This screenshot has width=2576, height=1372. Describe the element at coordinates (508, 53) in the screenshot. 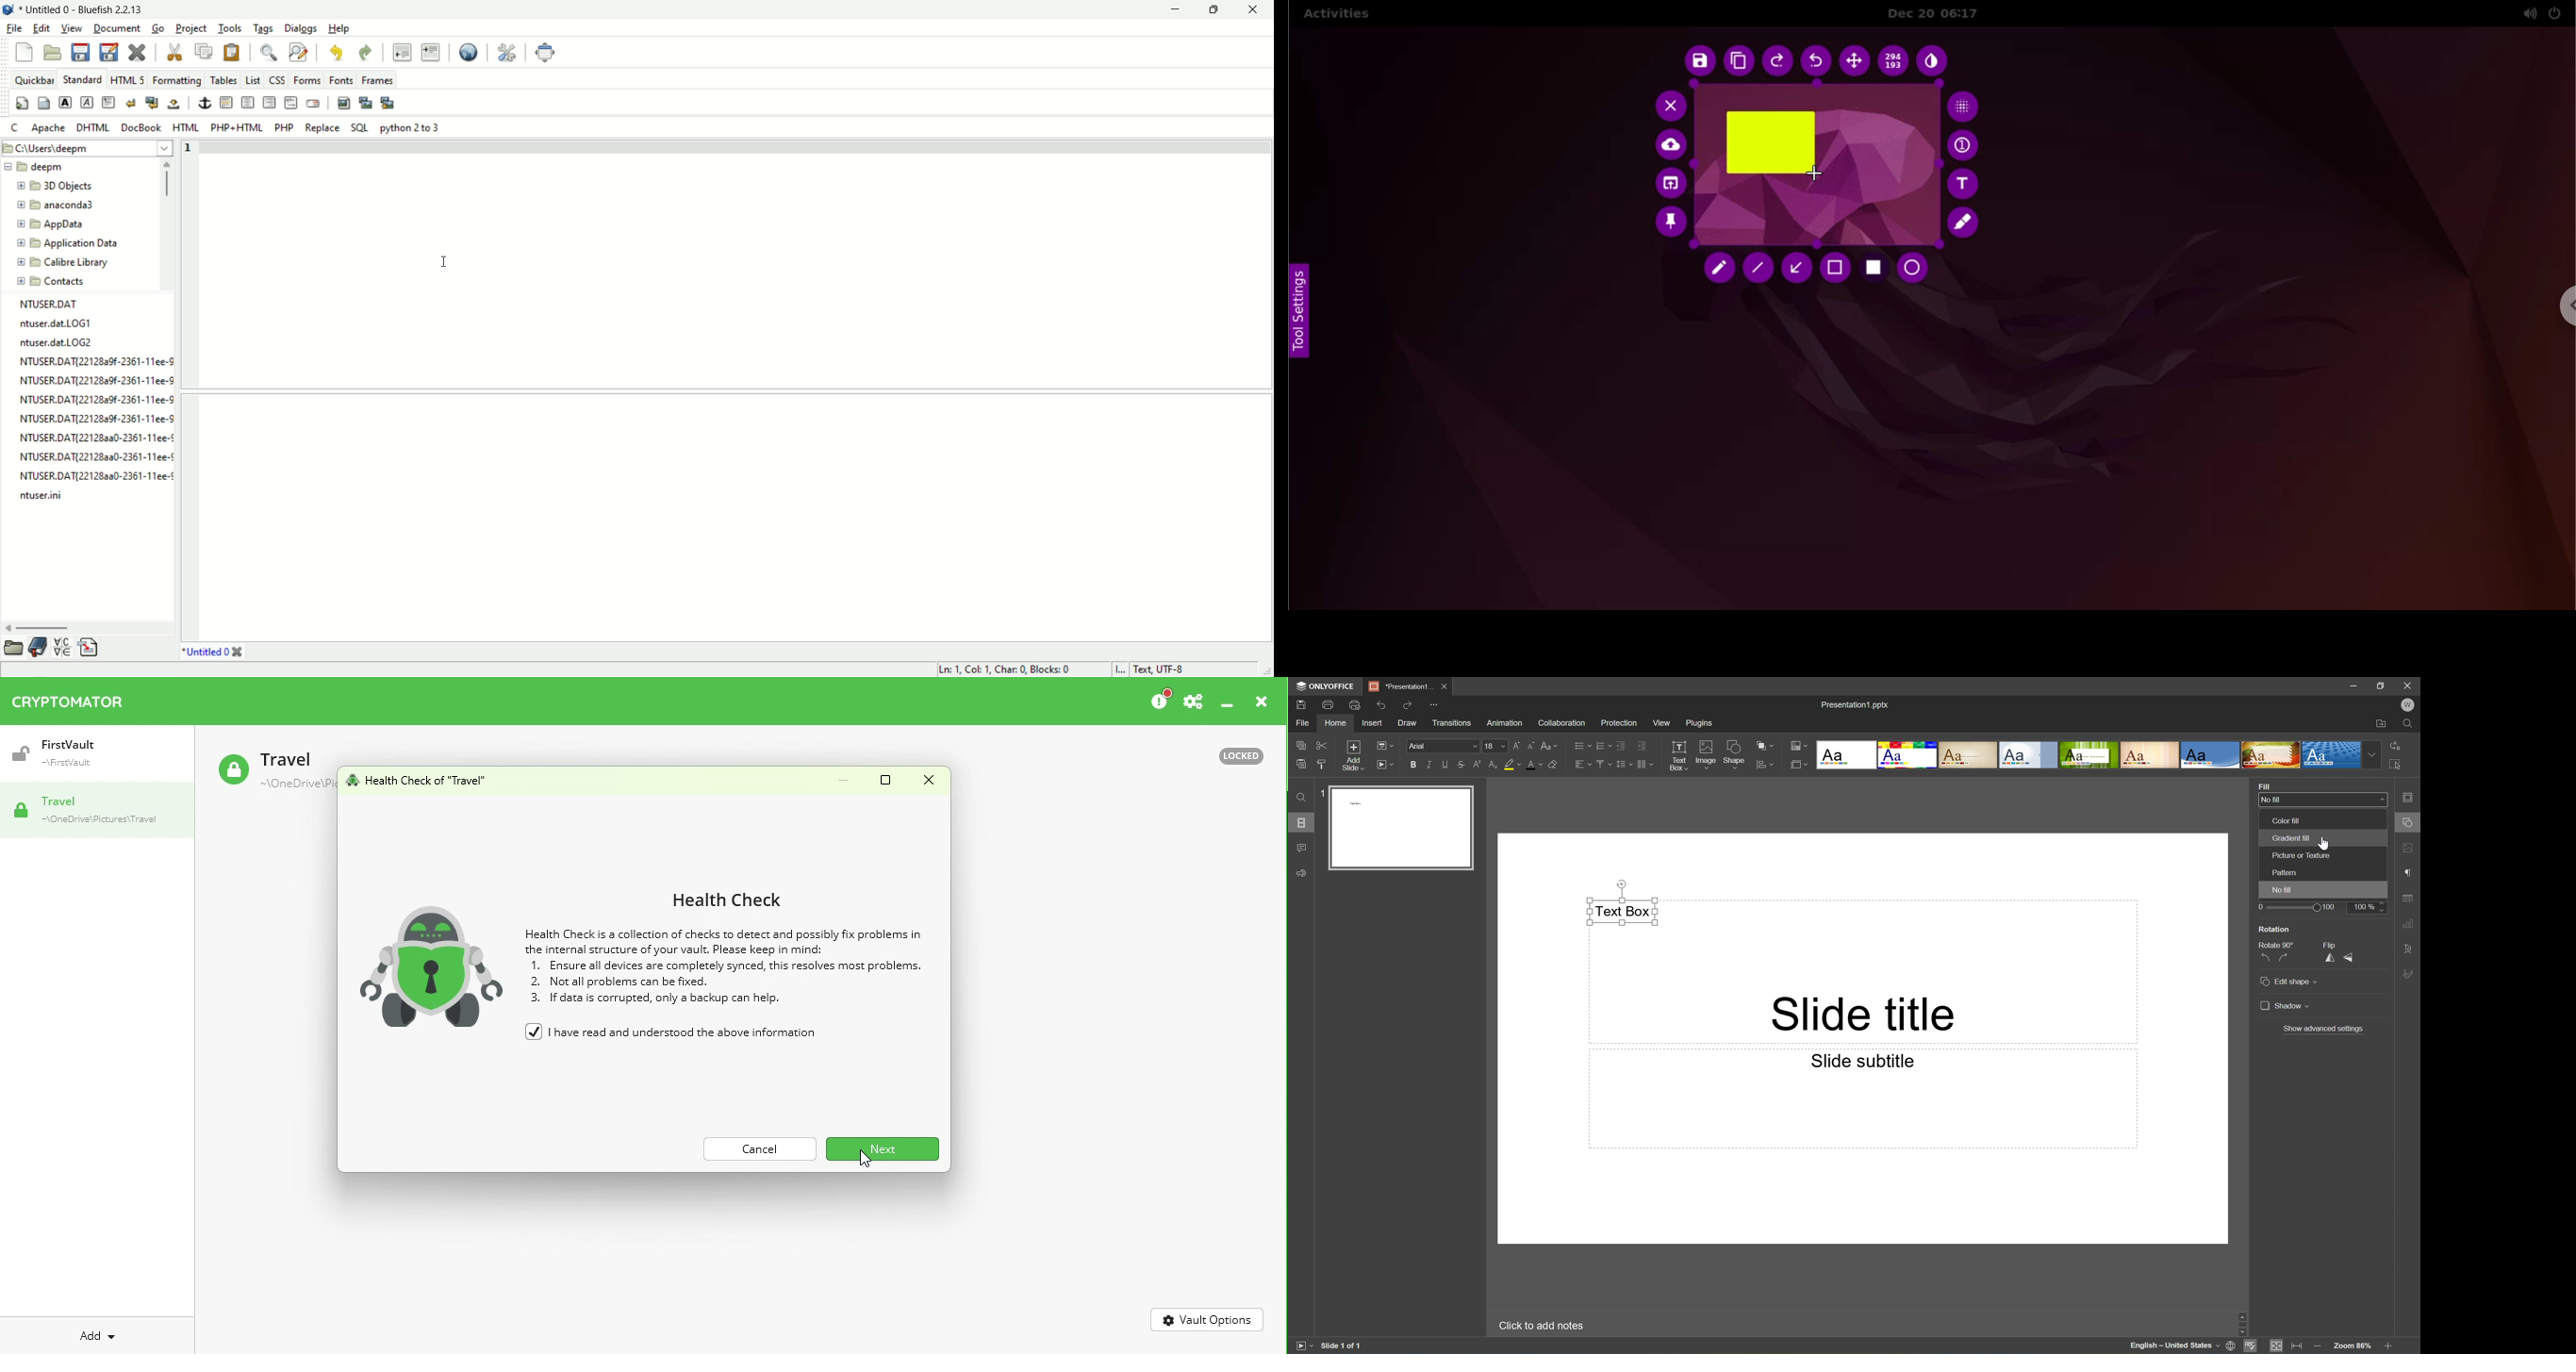

I see `preferences` at that location.